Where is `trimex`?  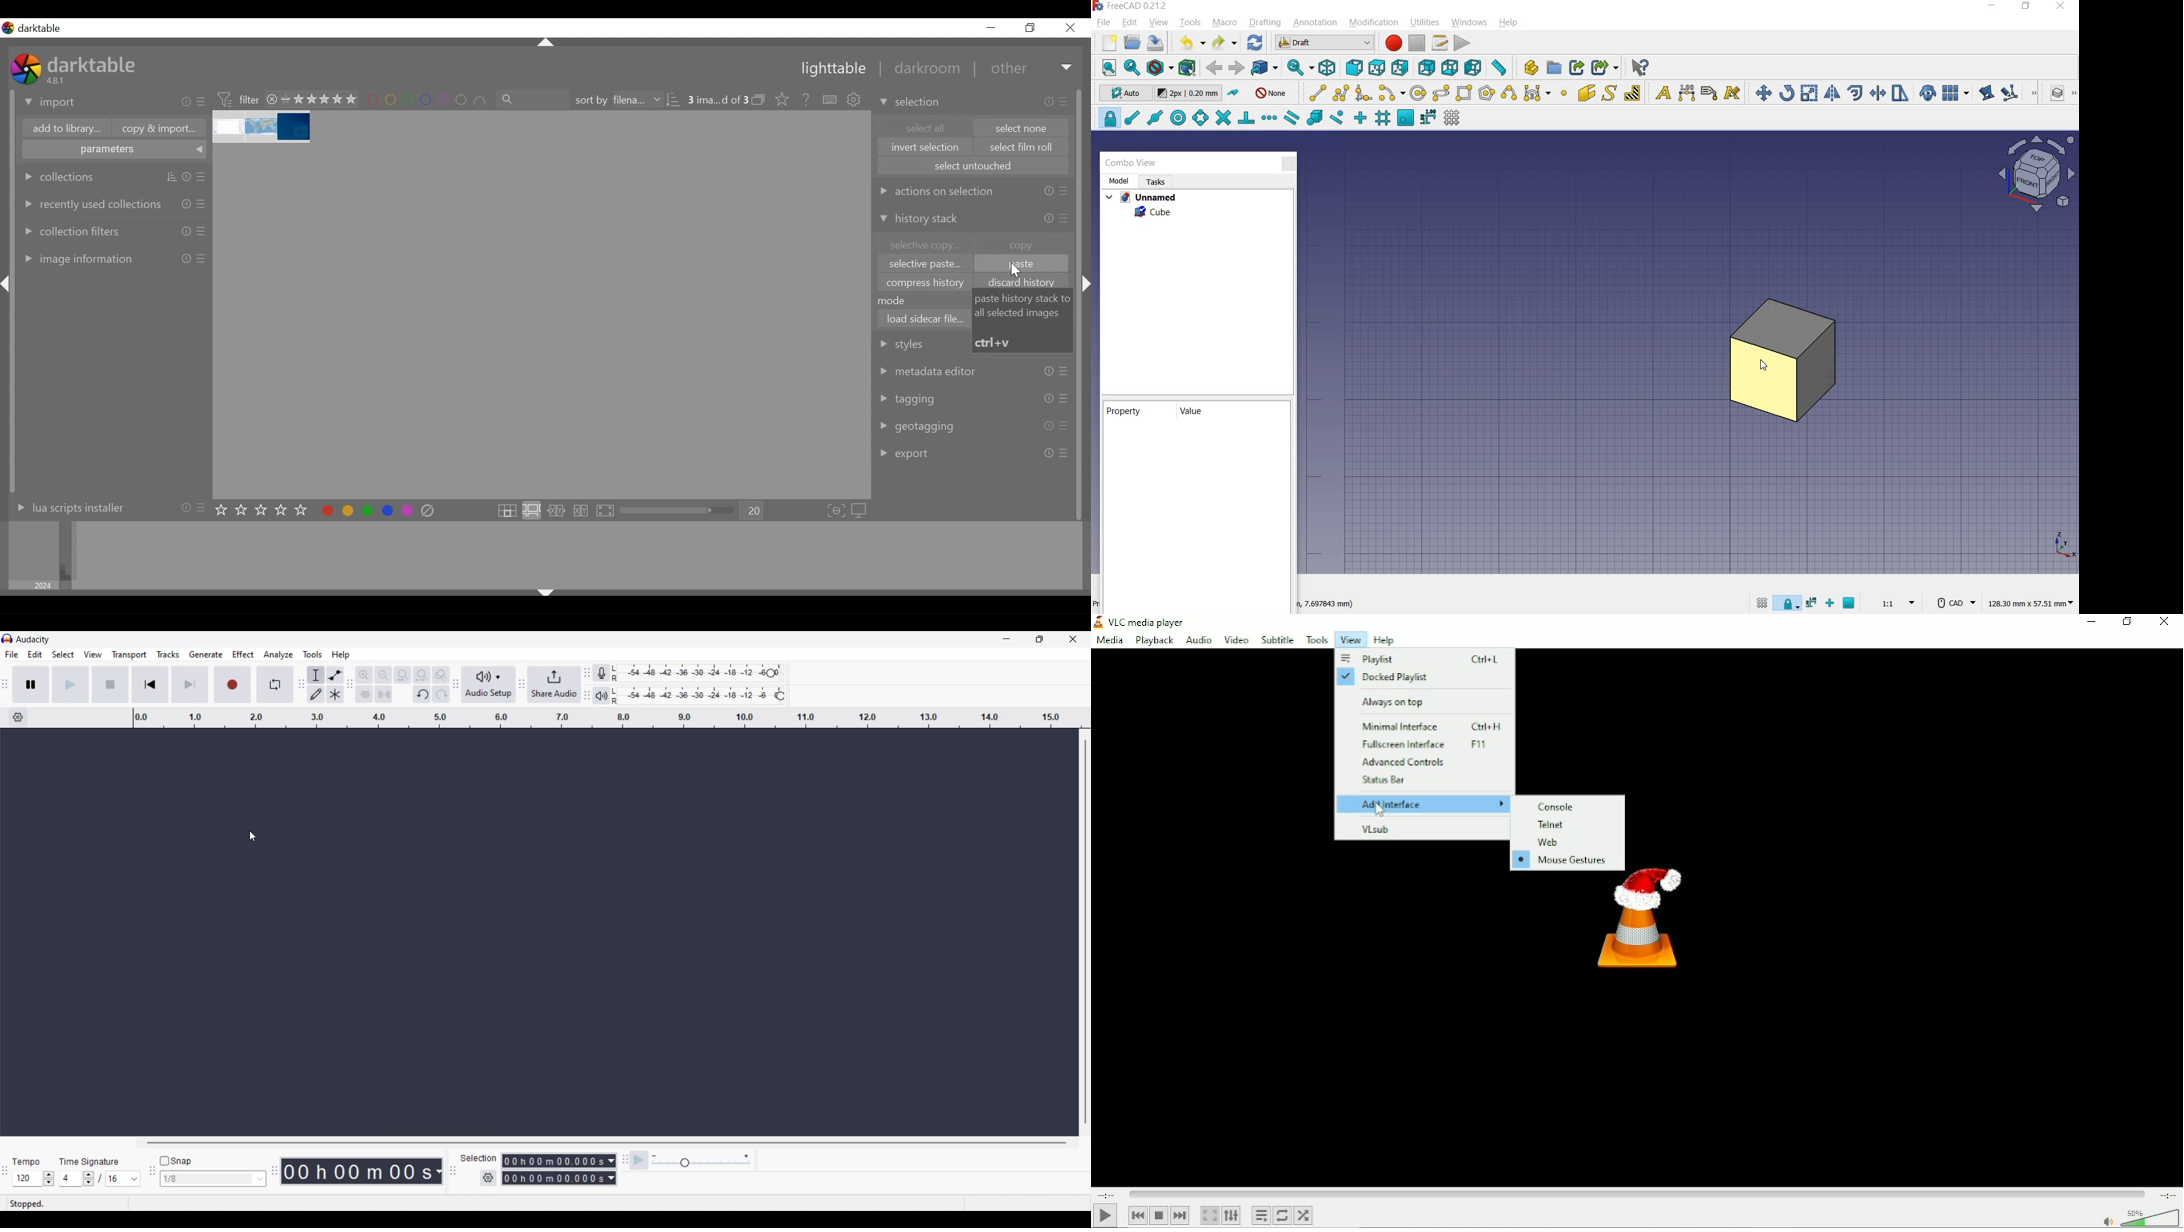 trimex is located at coordinates (1877, 93).